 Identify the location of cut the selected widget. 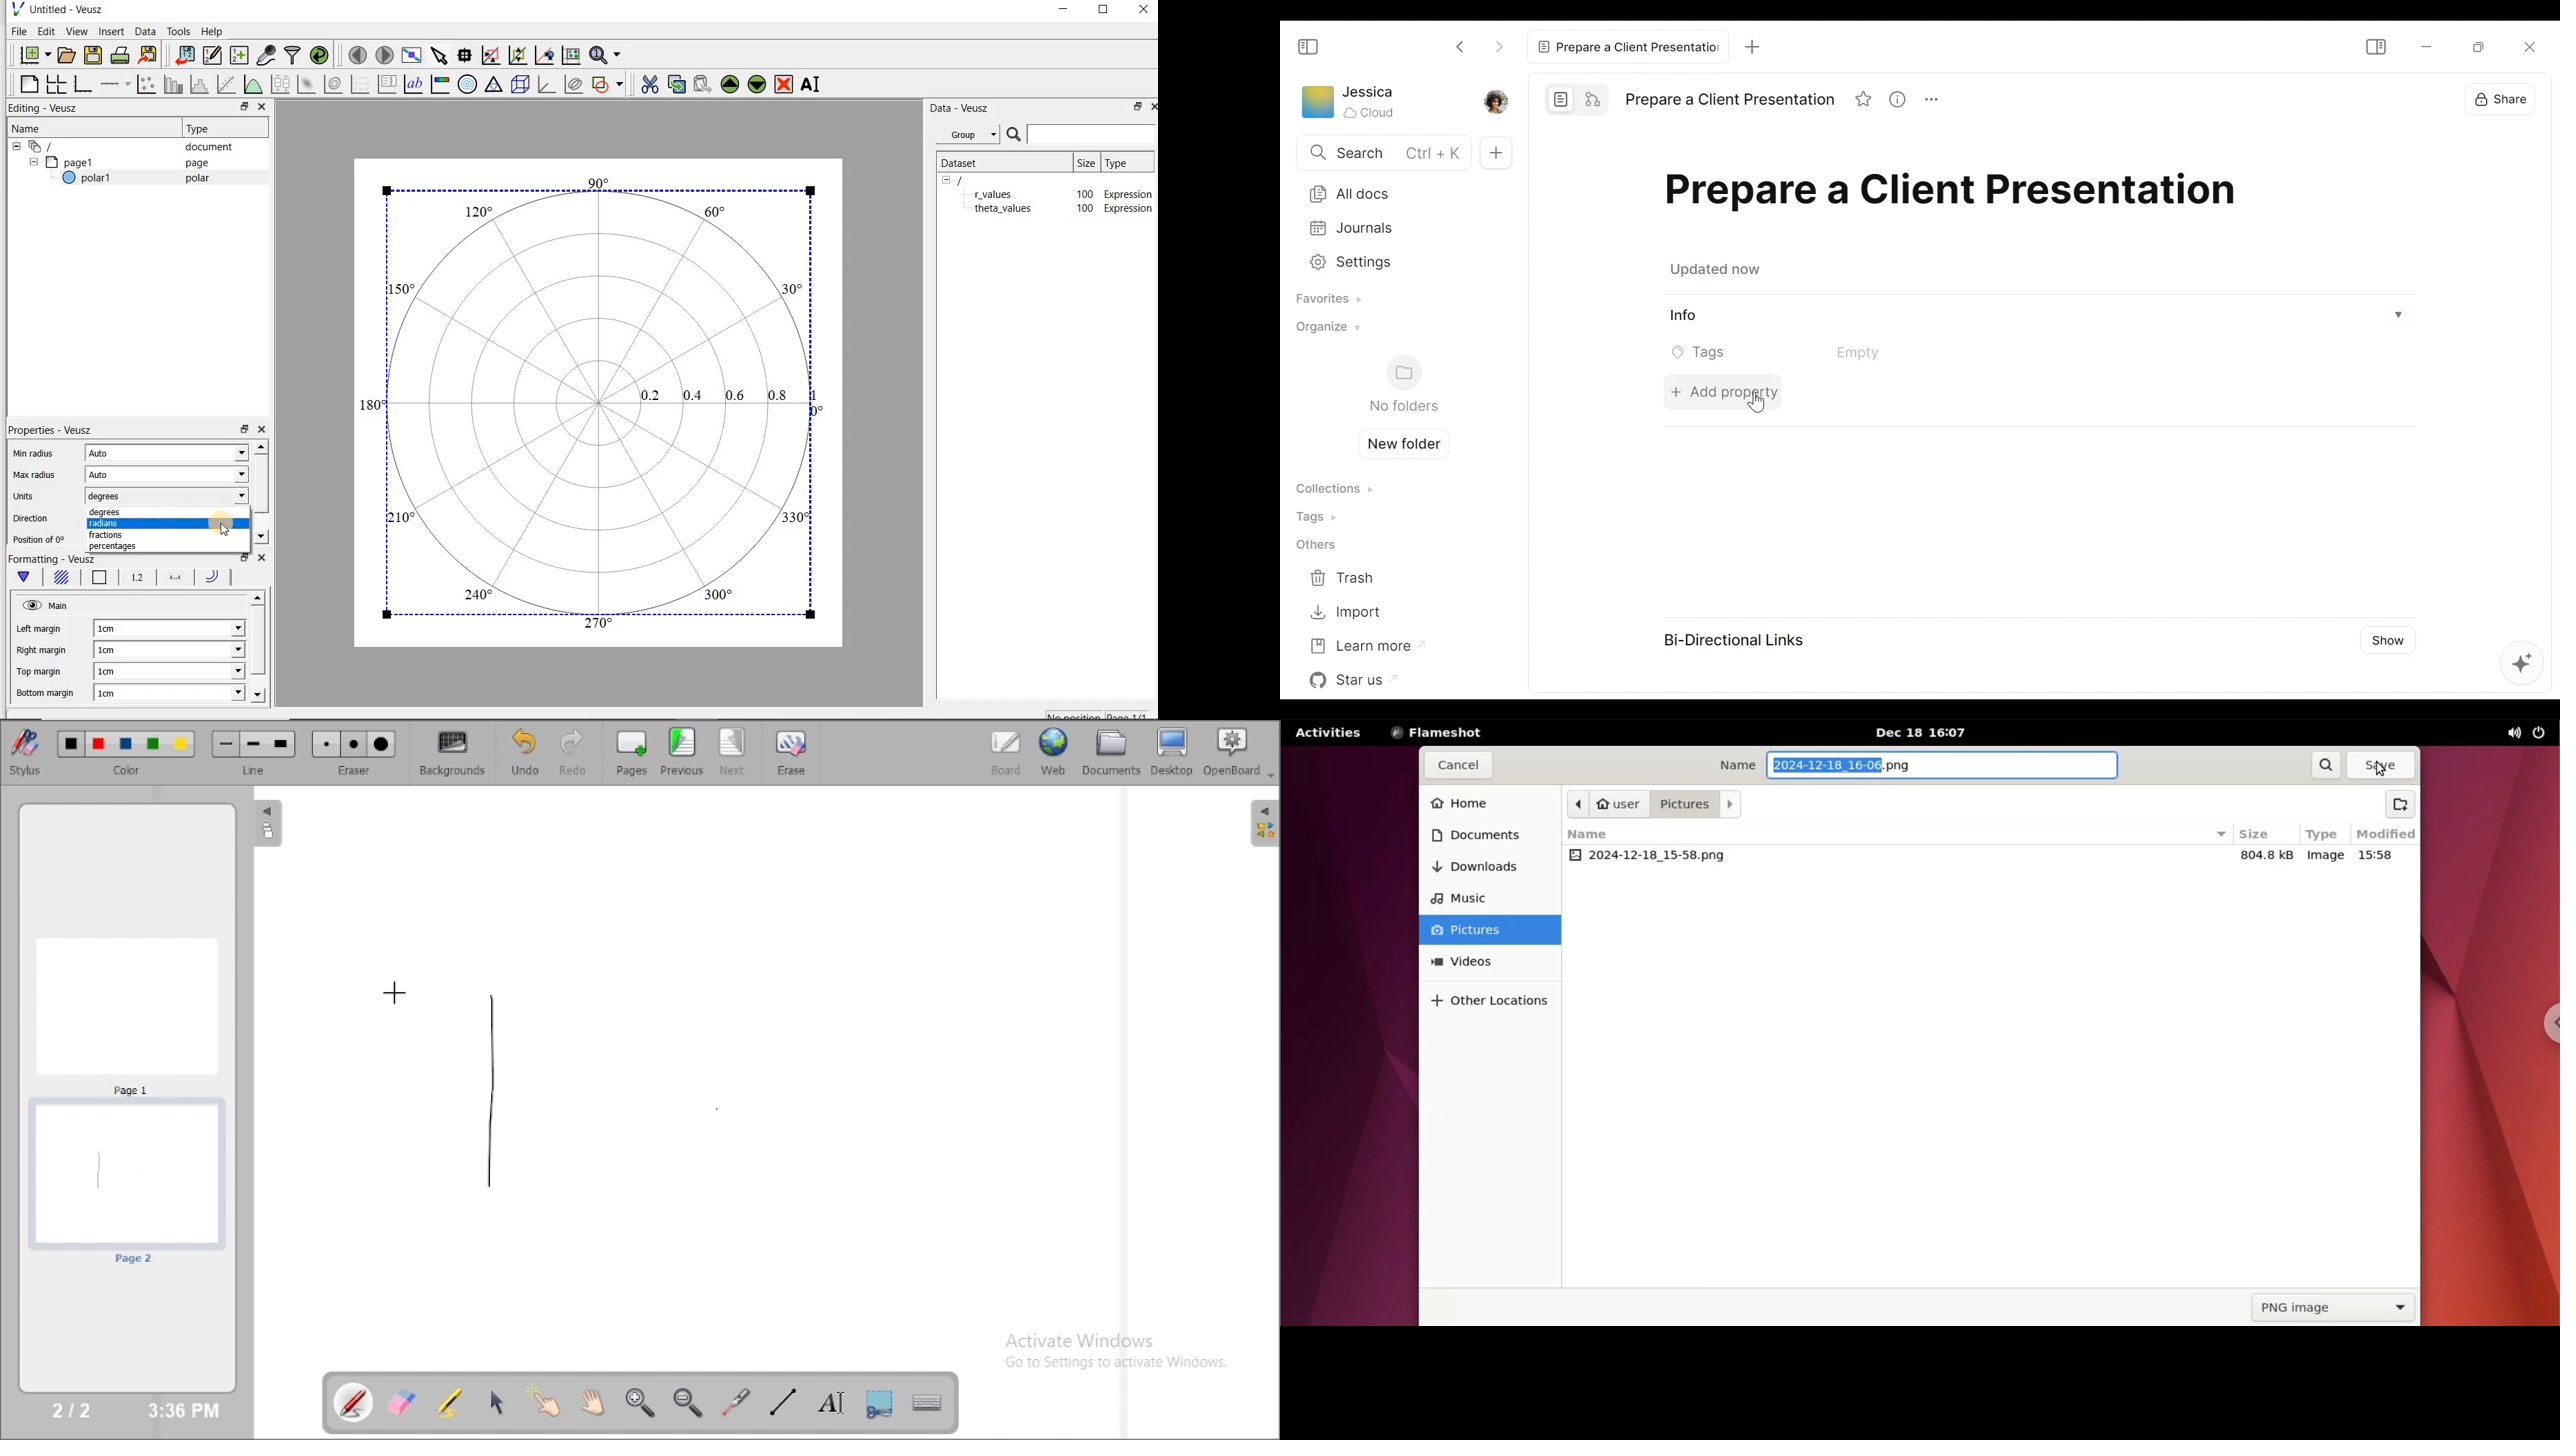
(648, 83).